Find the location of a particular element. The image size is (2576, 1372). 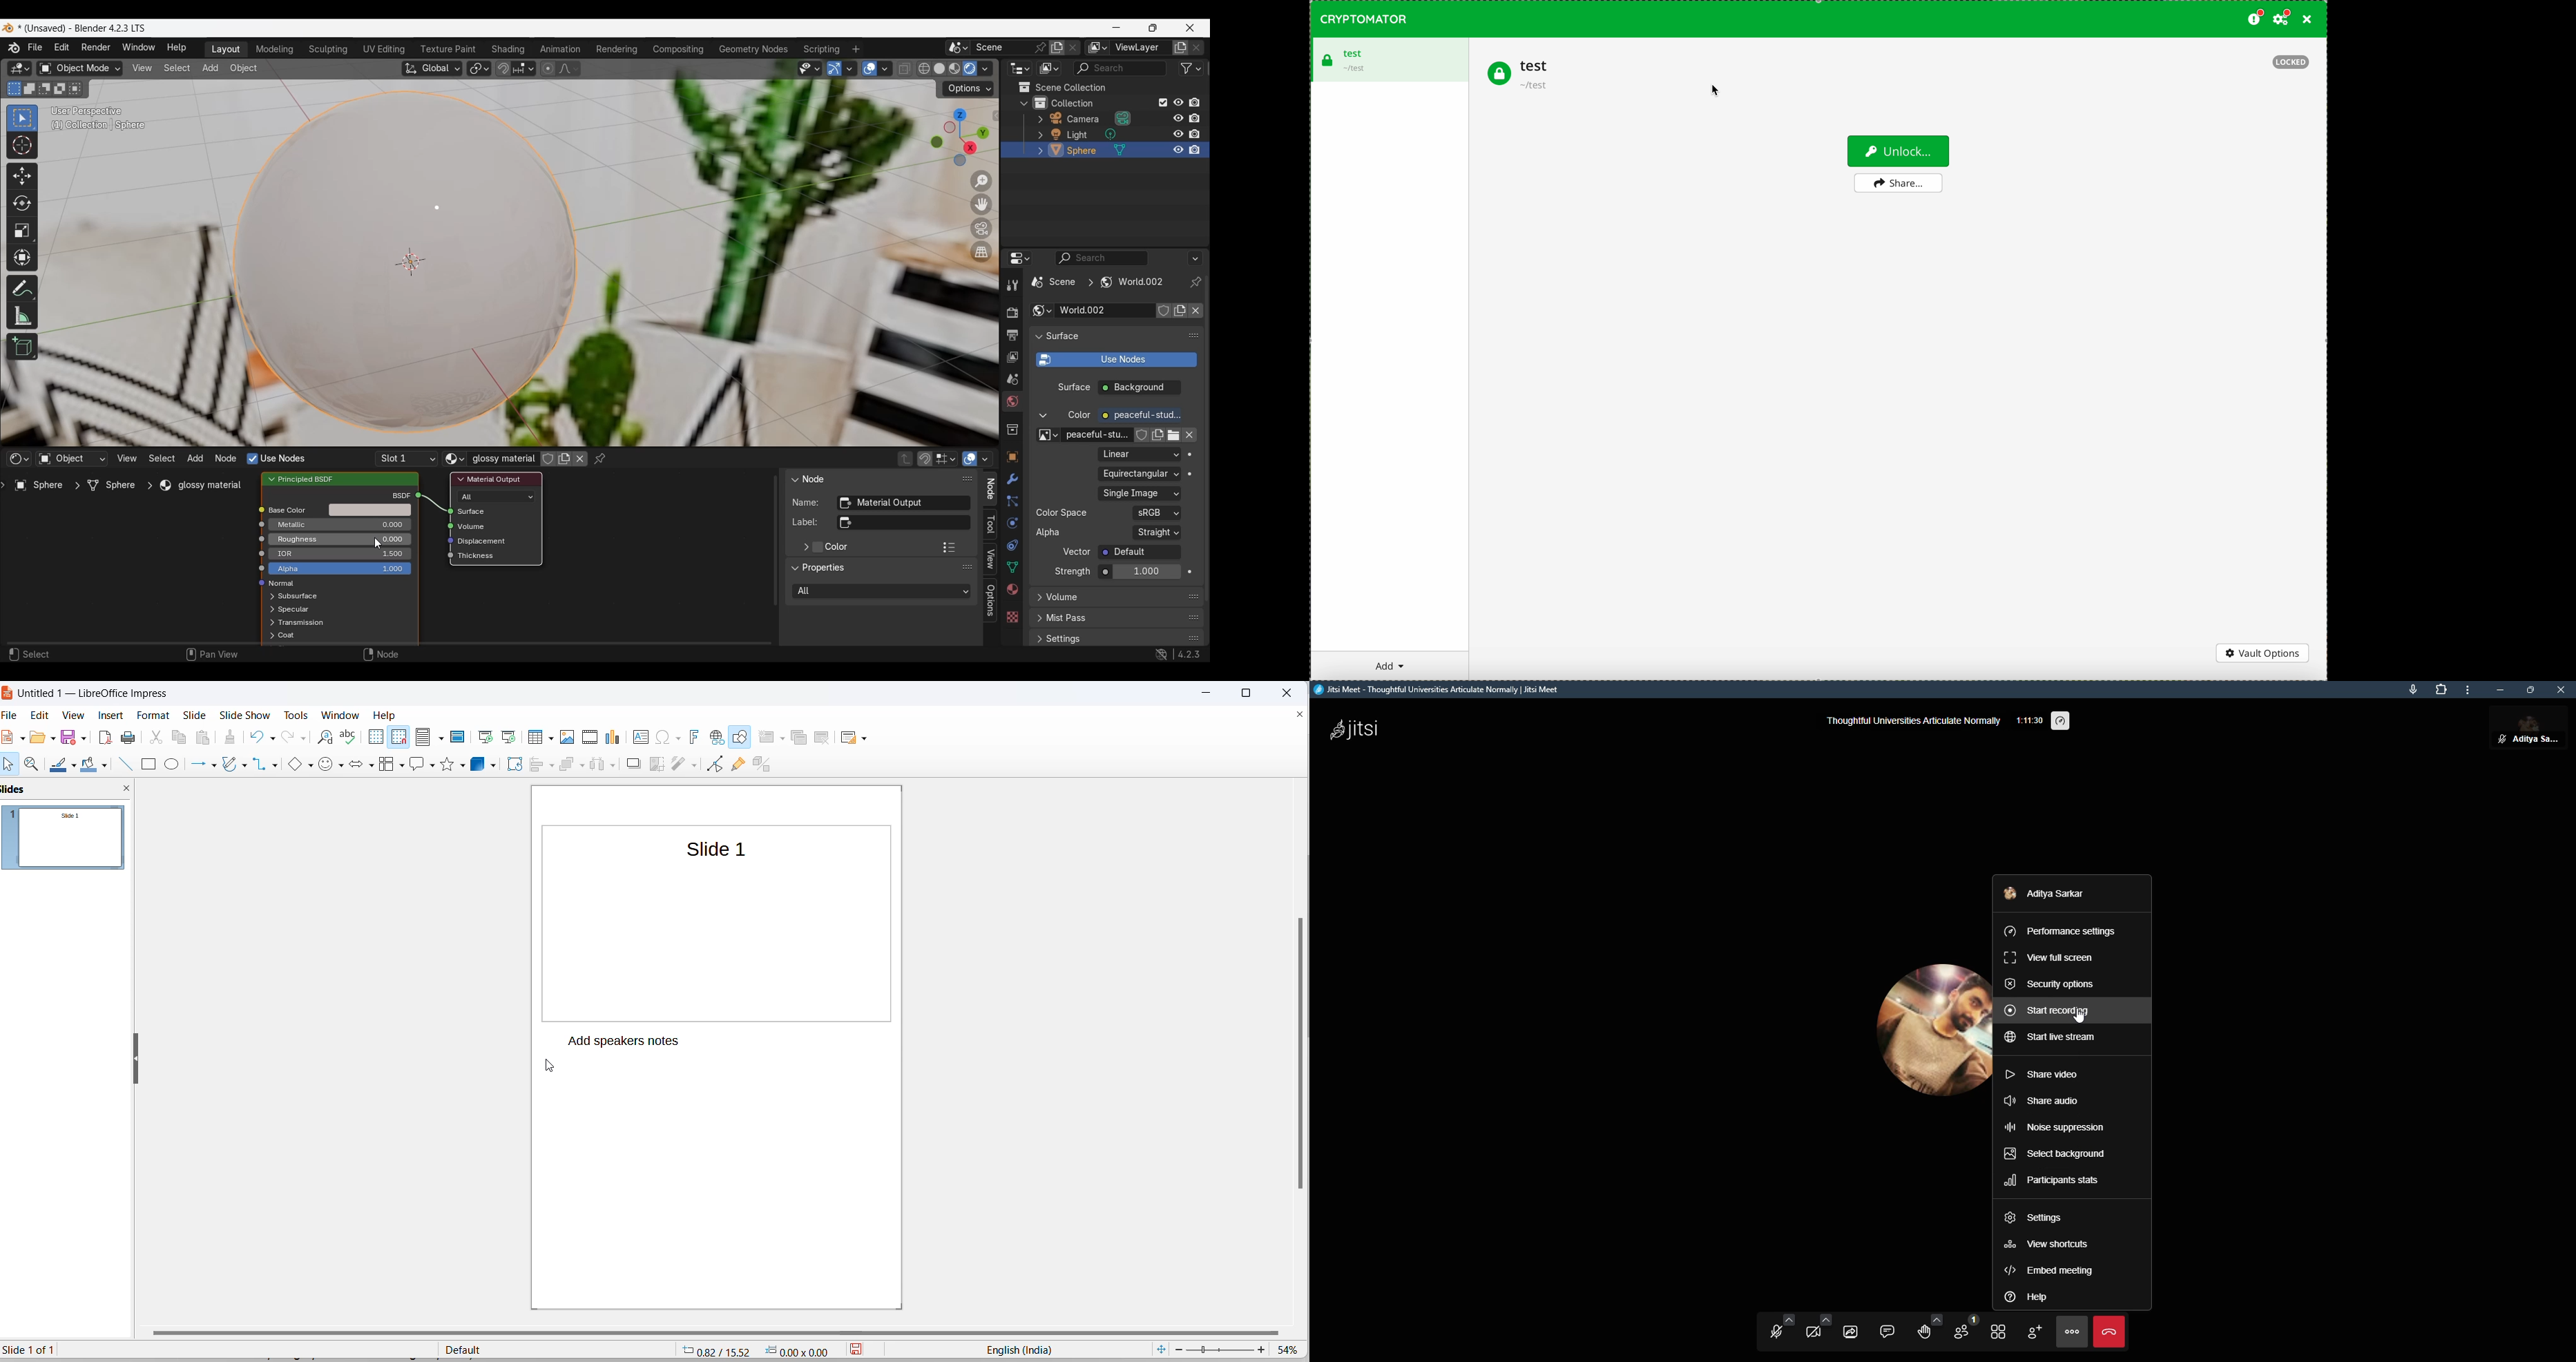

line and arrows options is located at coordinates (215, 766).